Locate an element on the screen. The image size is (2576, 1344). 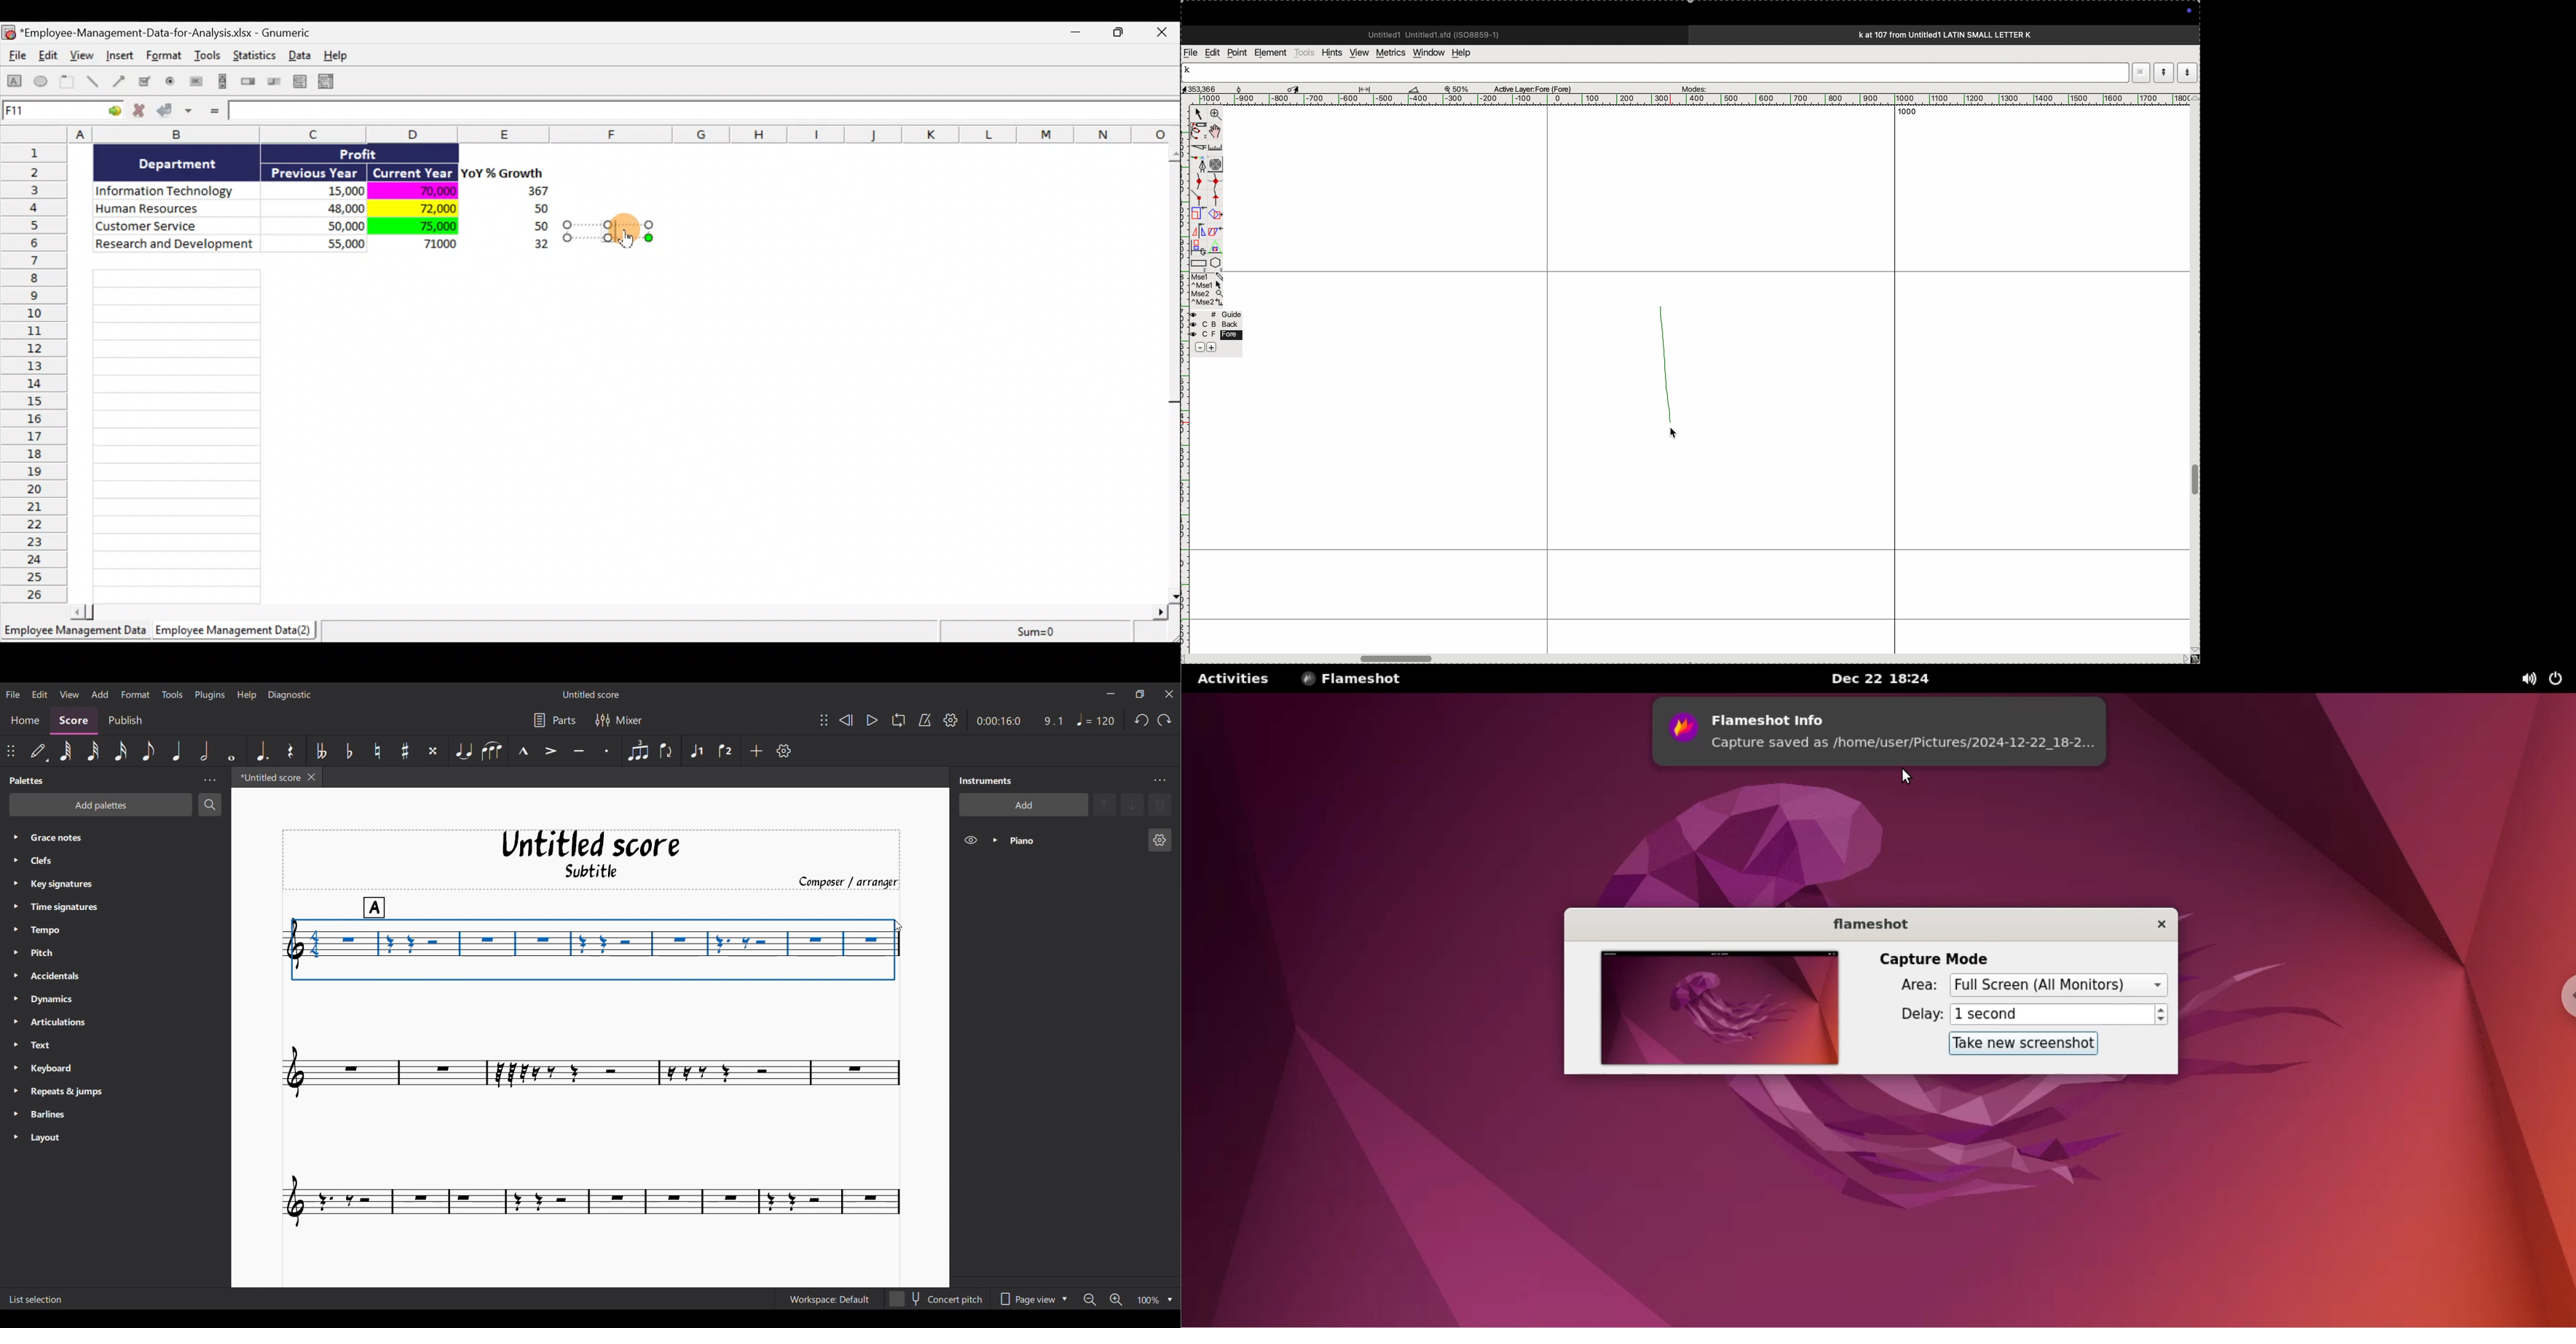
Cursor position unchanged after selection is located at coordinates (898, 925).